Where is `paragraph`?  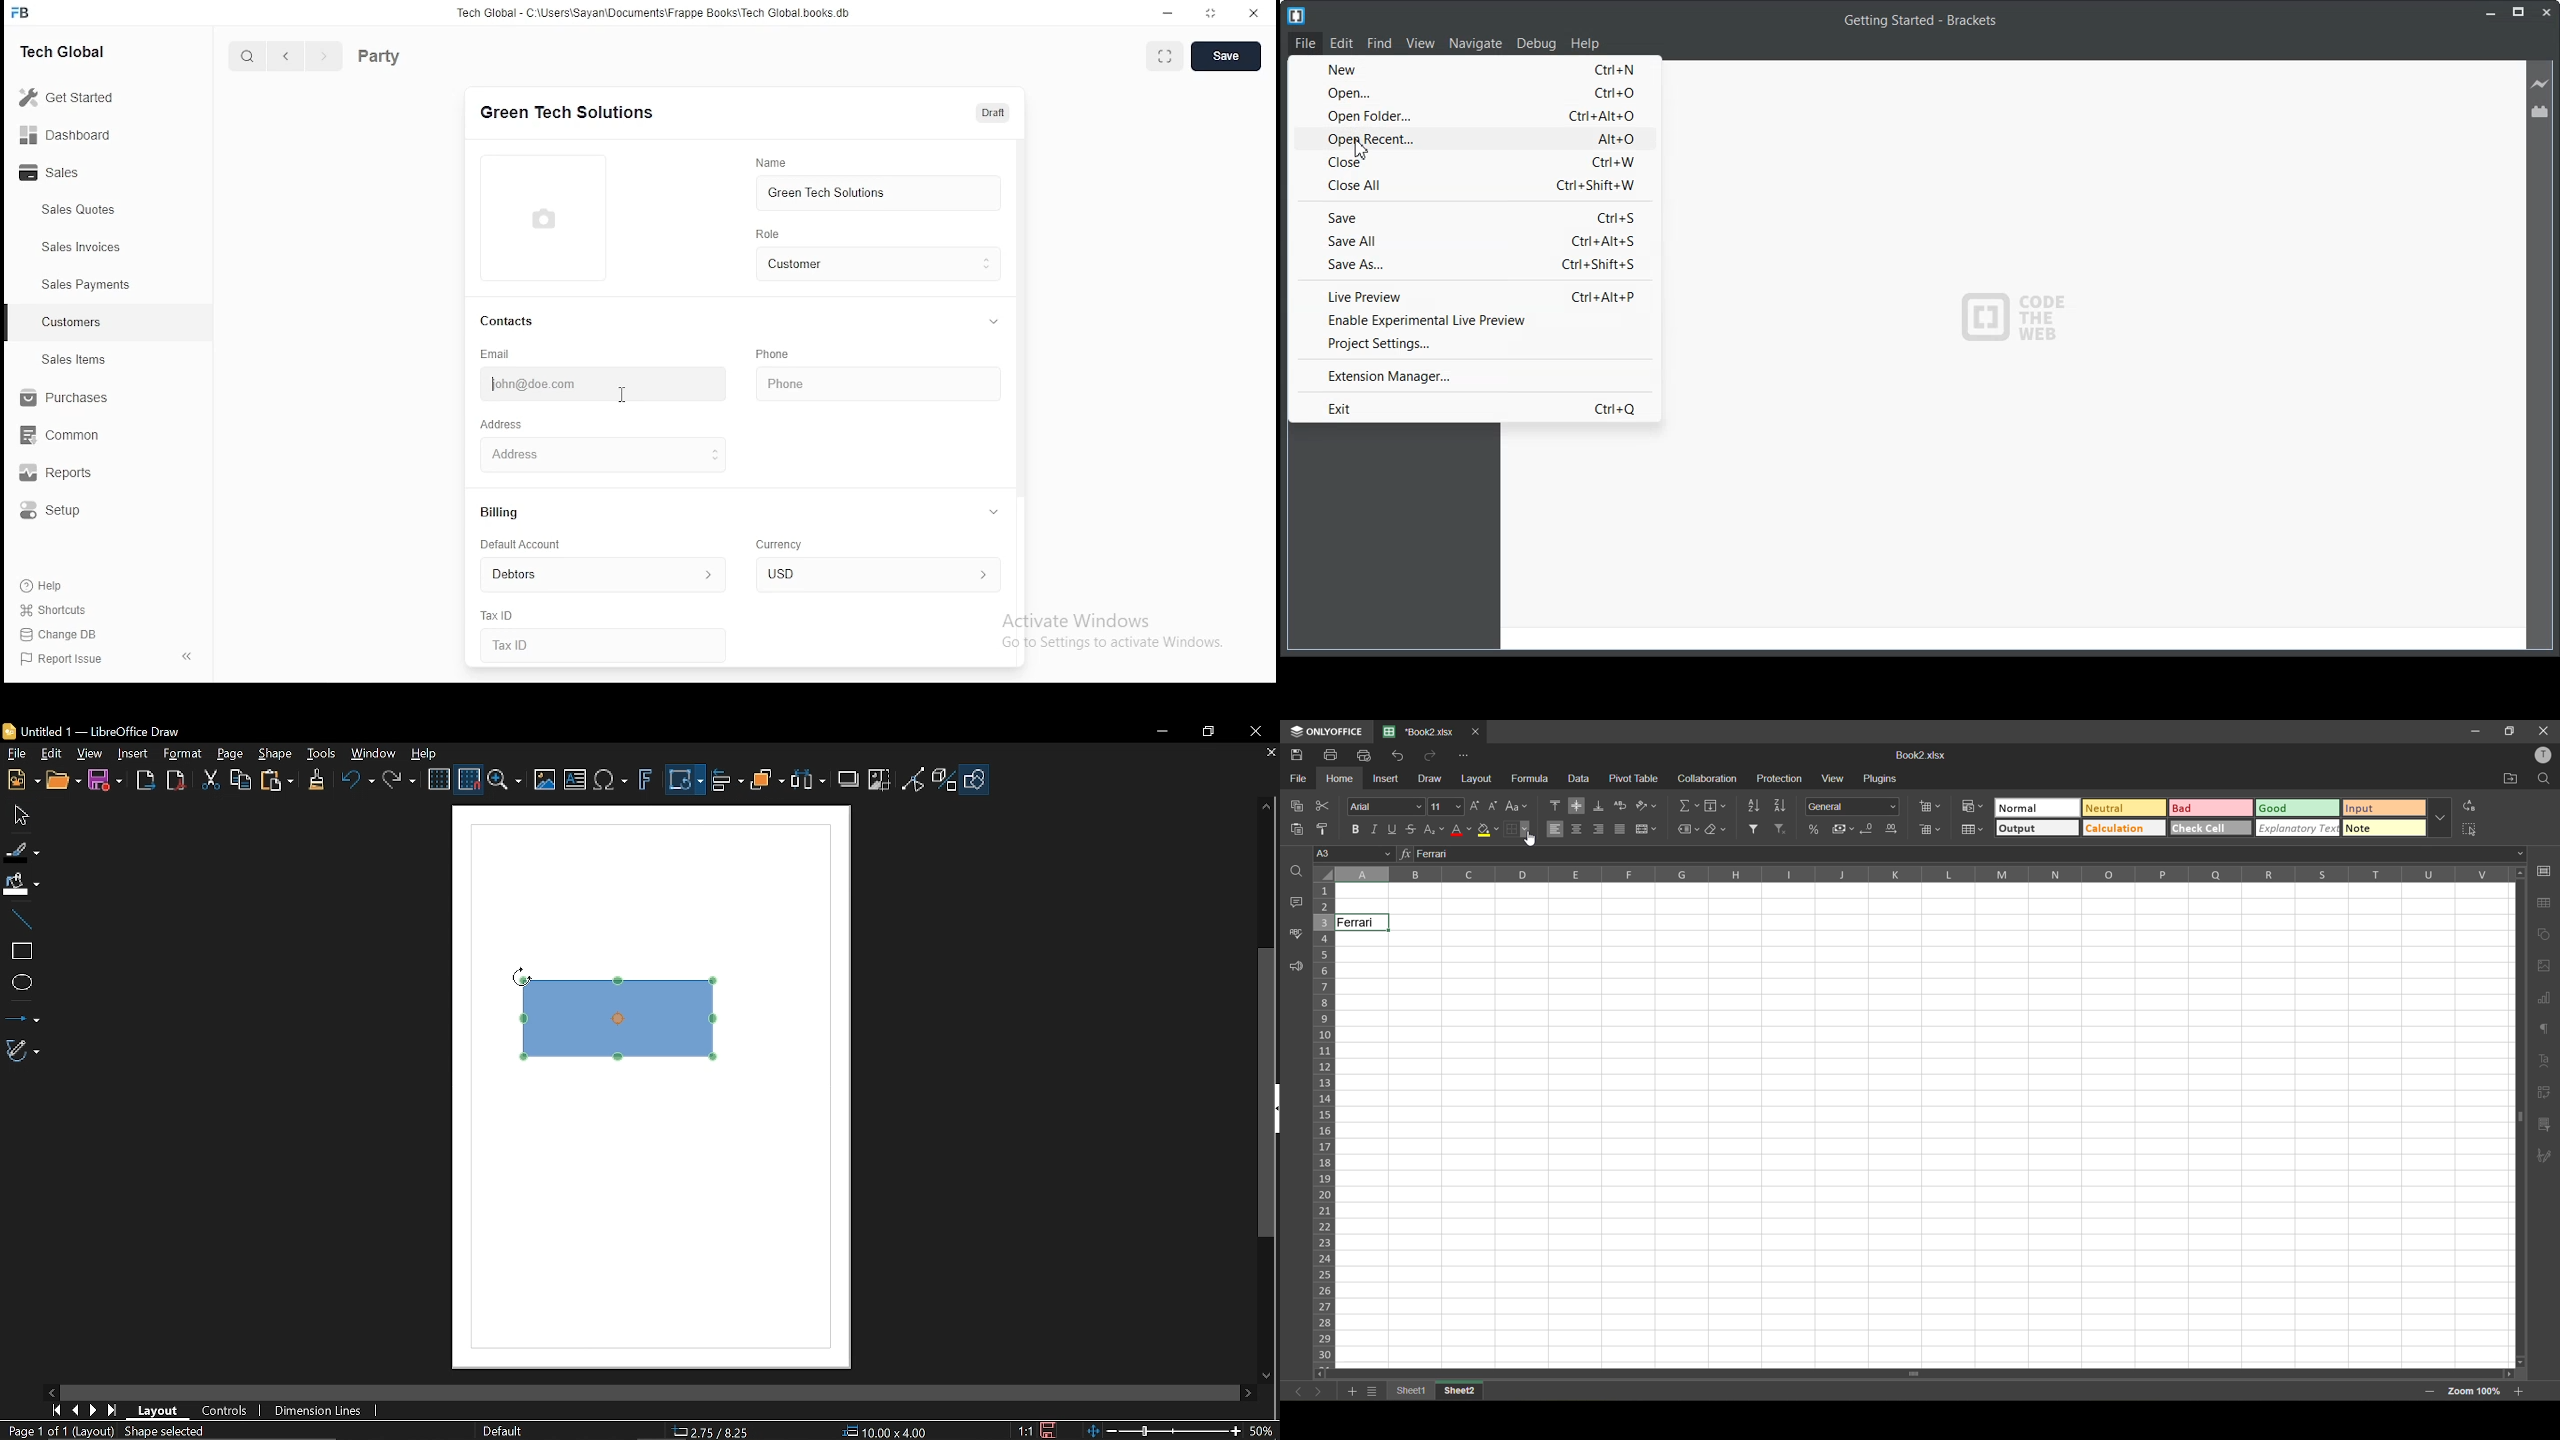
paragraph is located at coordinates (2545, 1031).